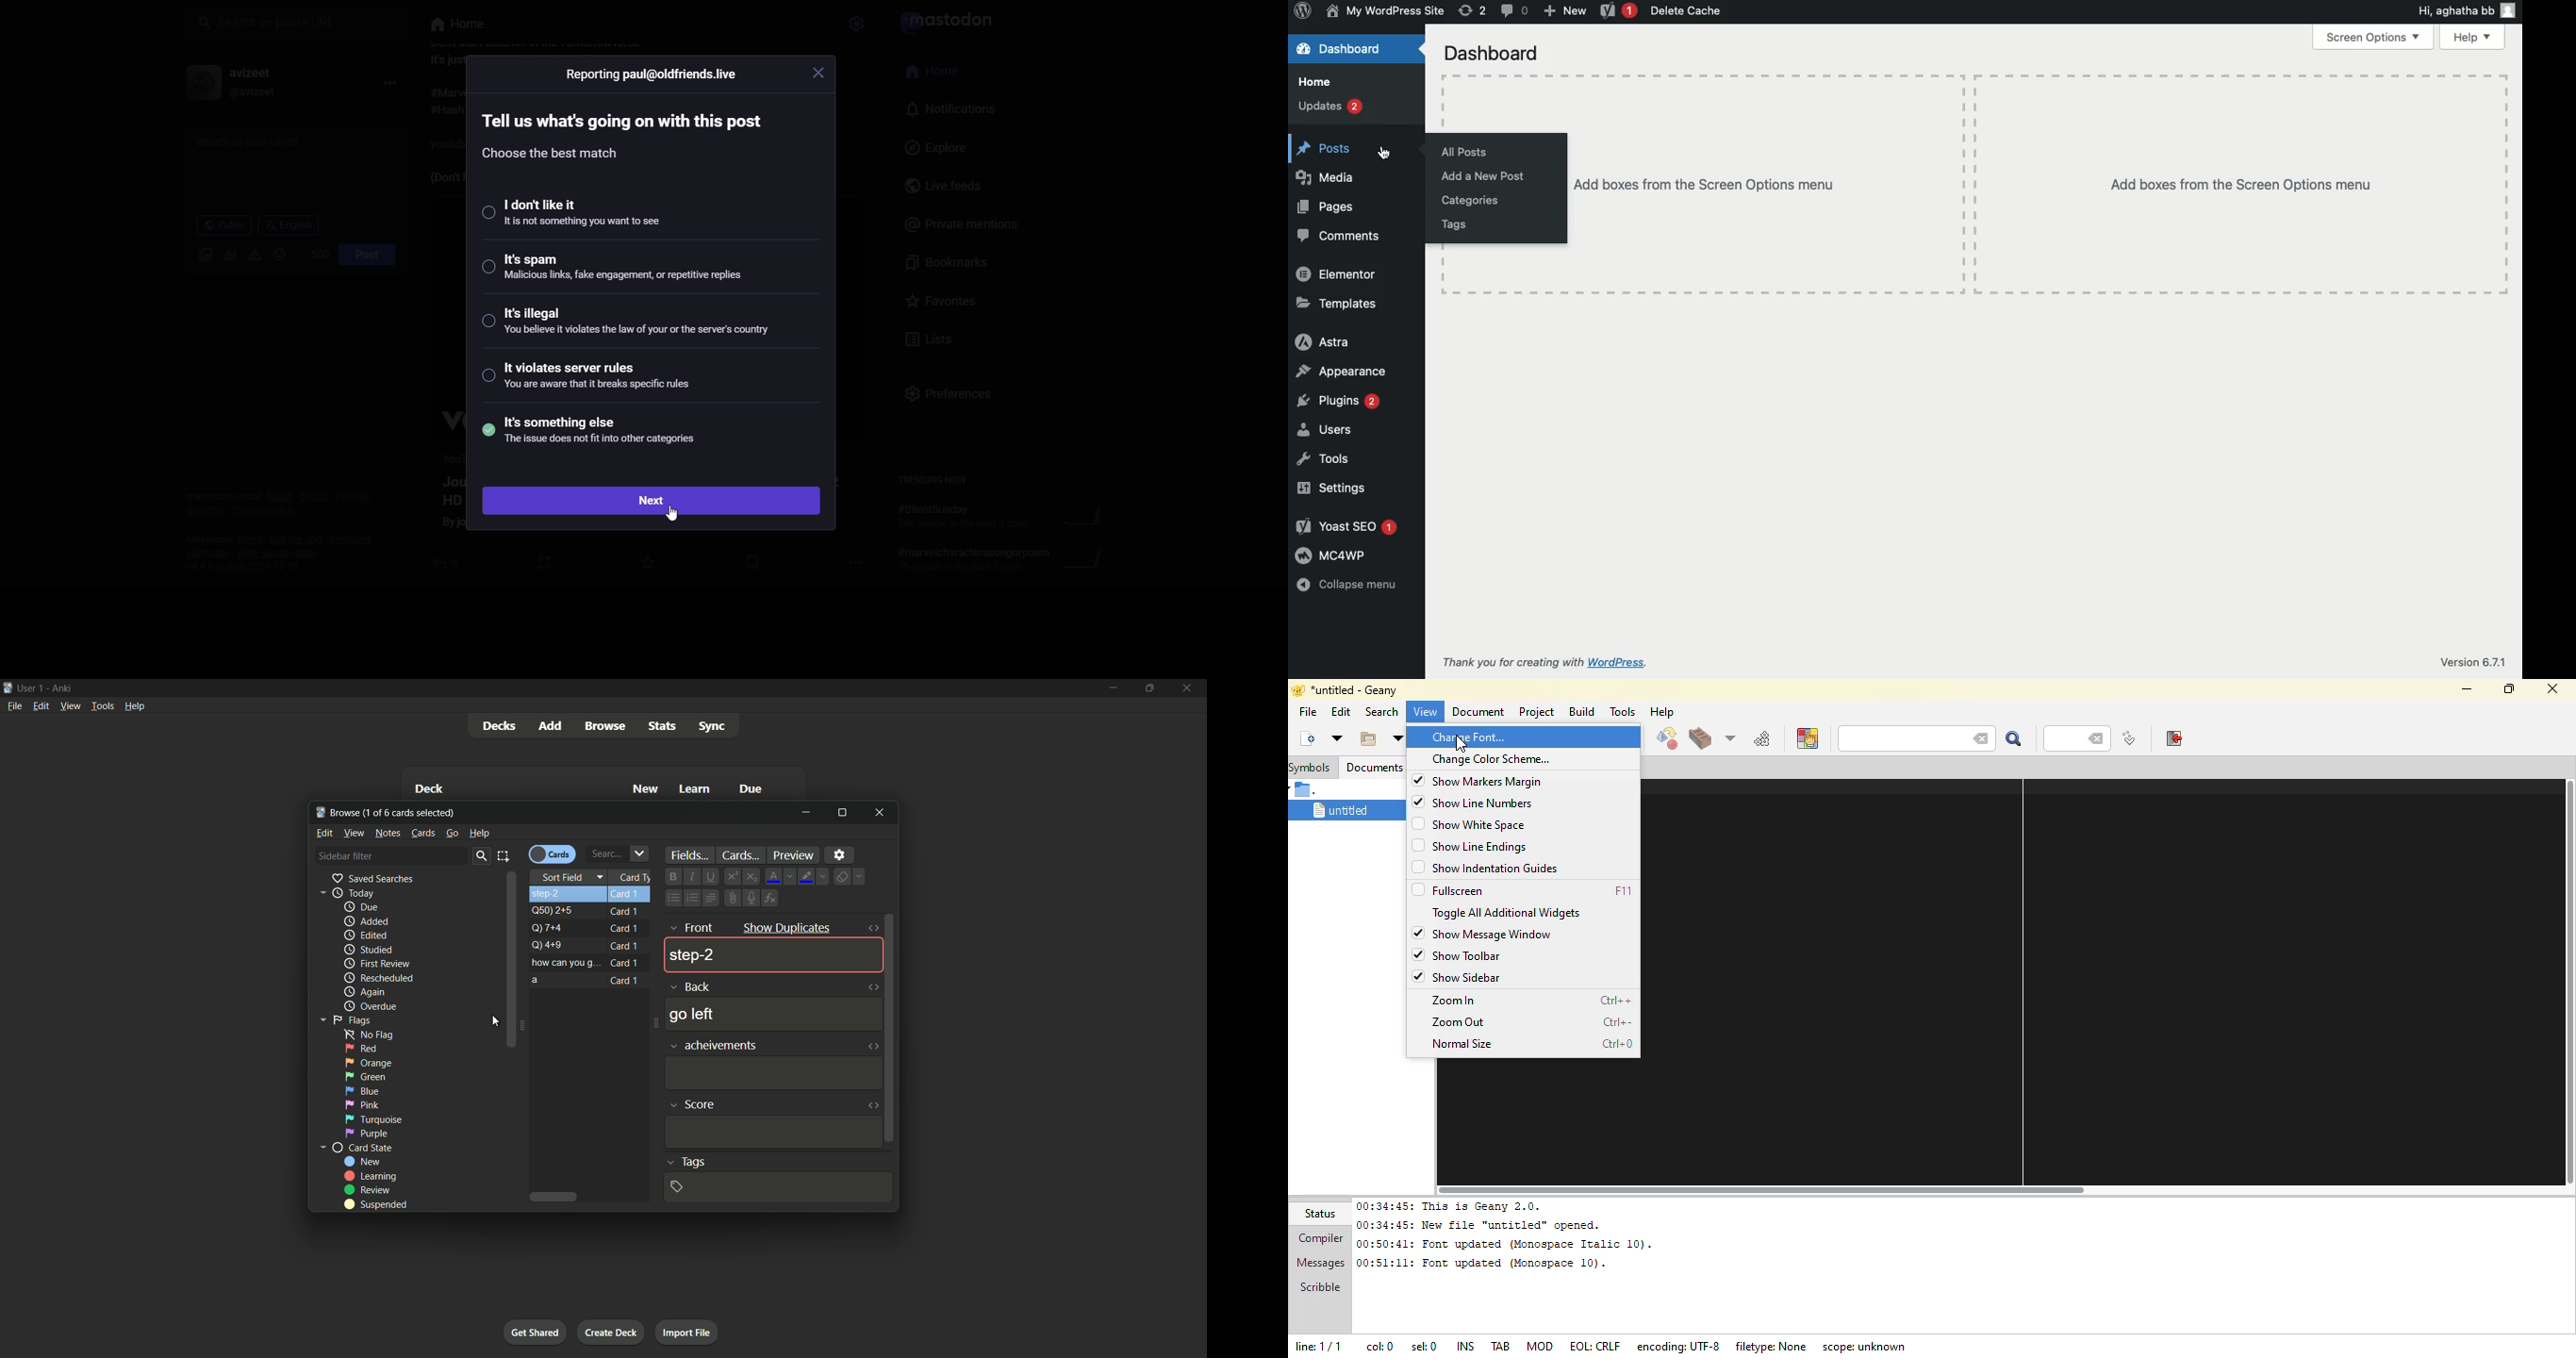 This screenshot has width=2576, height=1372. What do you see at coordinates (690, 875) in the screenshot?
I see `Italic` at bounding box center [690, 875].